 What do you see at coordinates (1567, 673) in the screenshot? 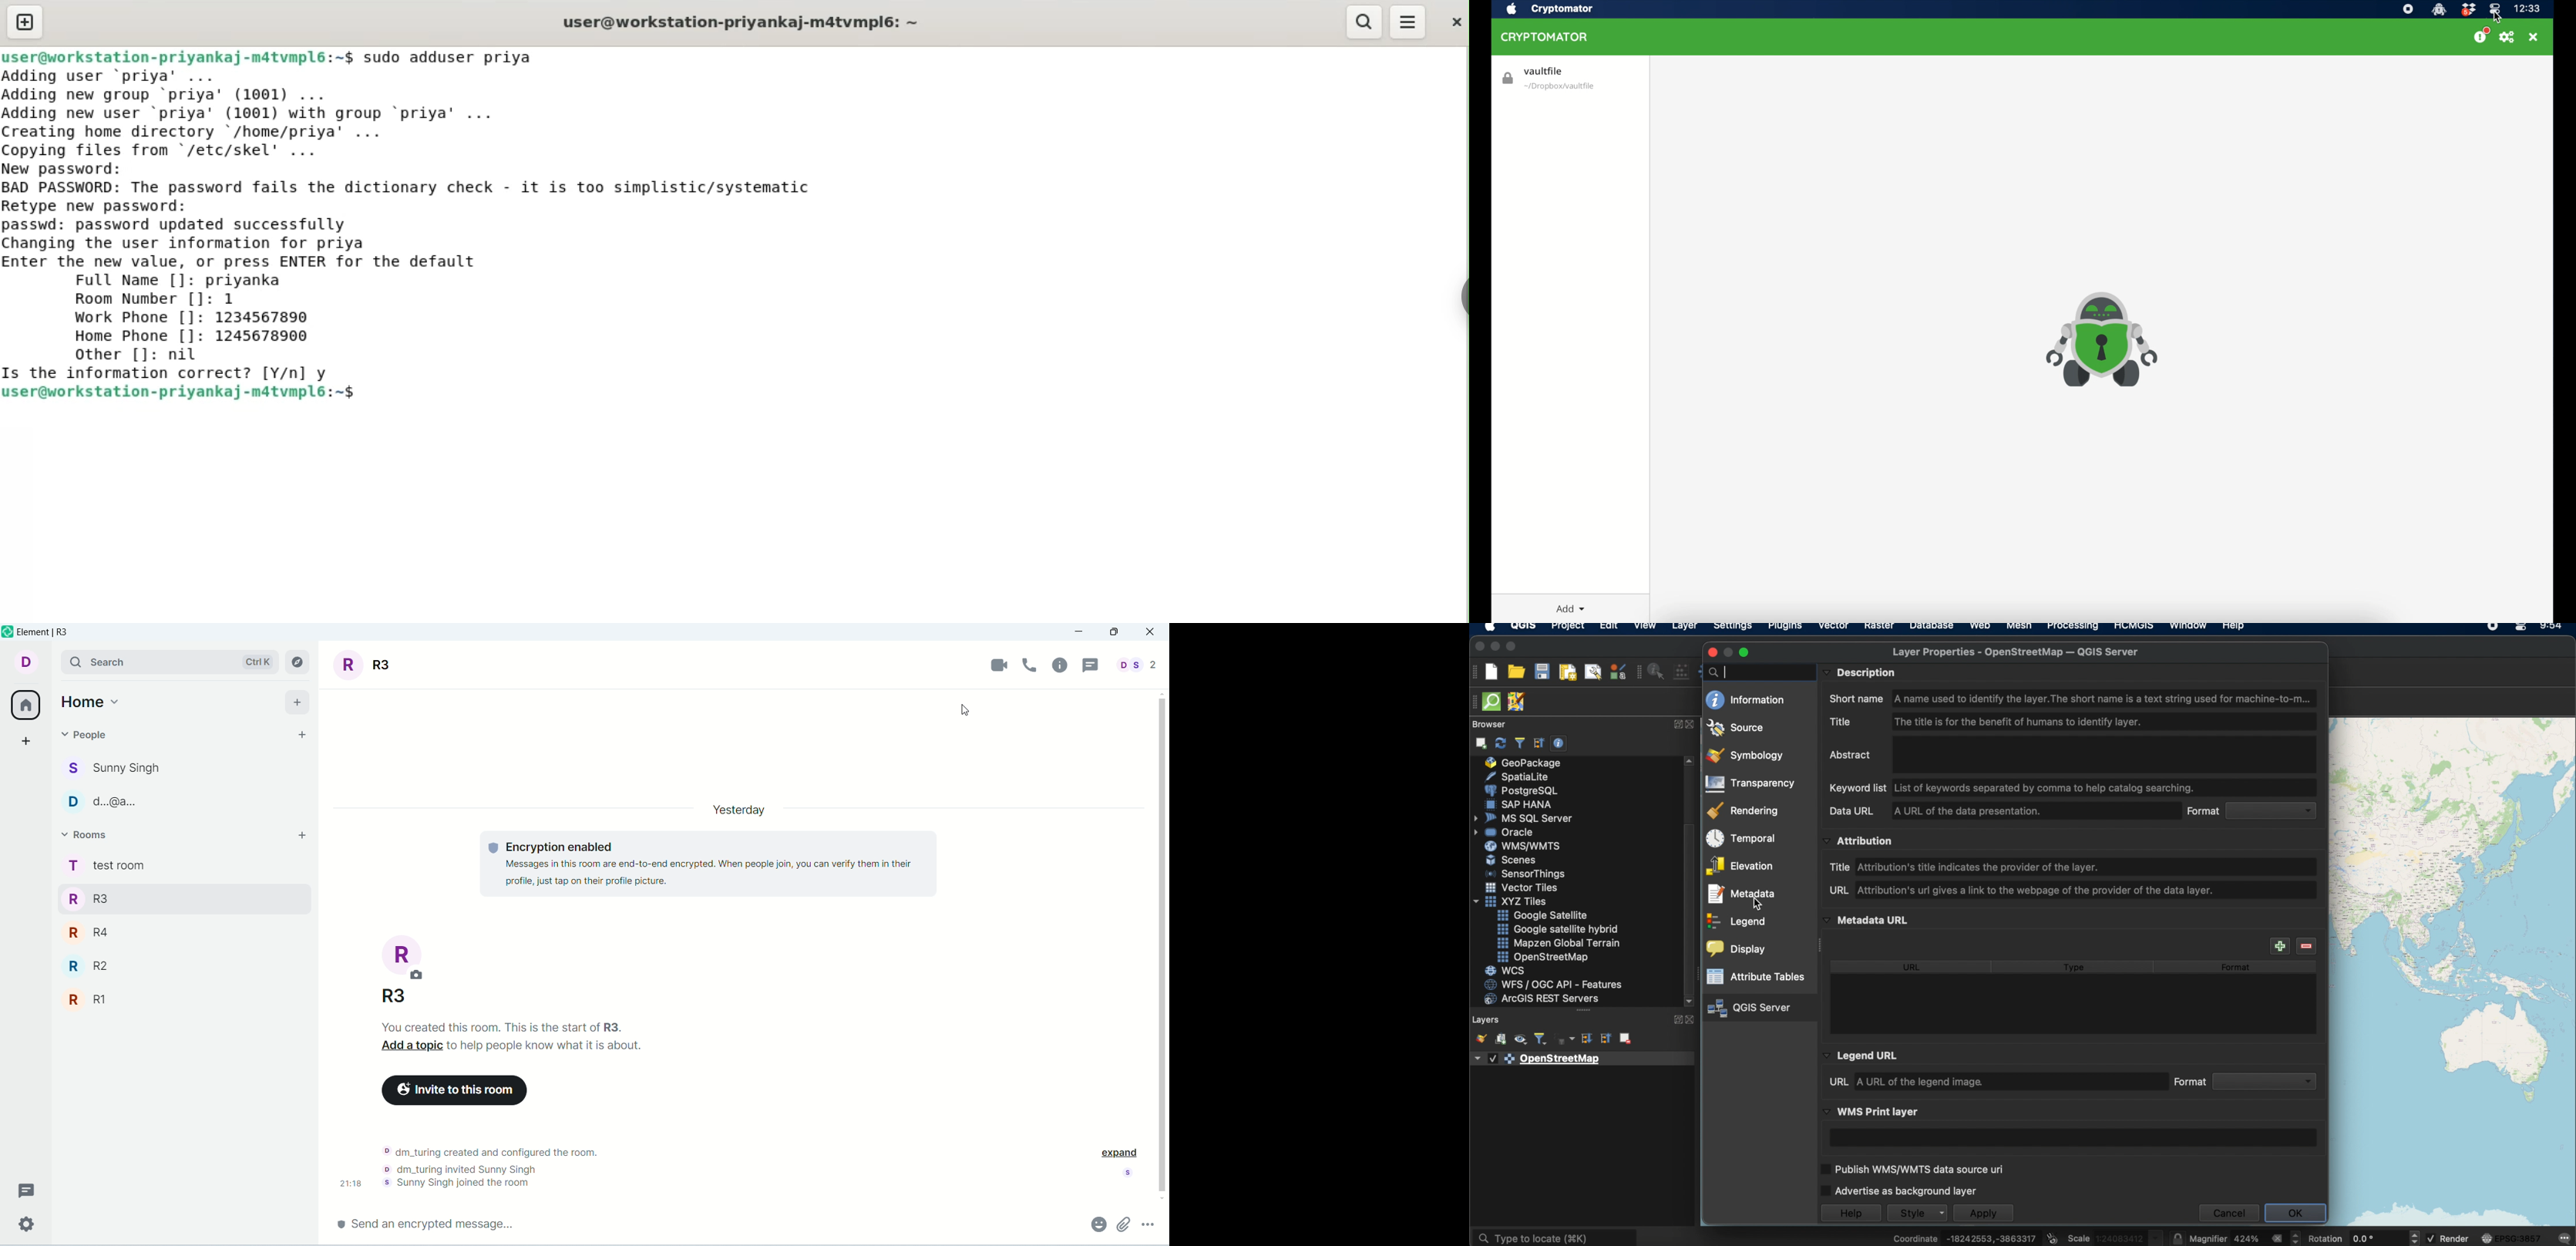
I see `new paint layout` at bounding box center [1567, 673].